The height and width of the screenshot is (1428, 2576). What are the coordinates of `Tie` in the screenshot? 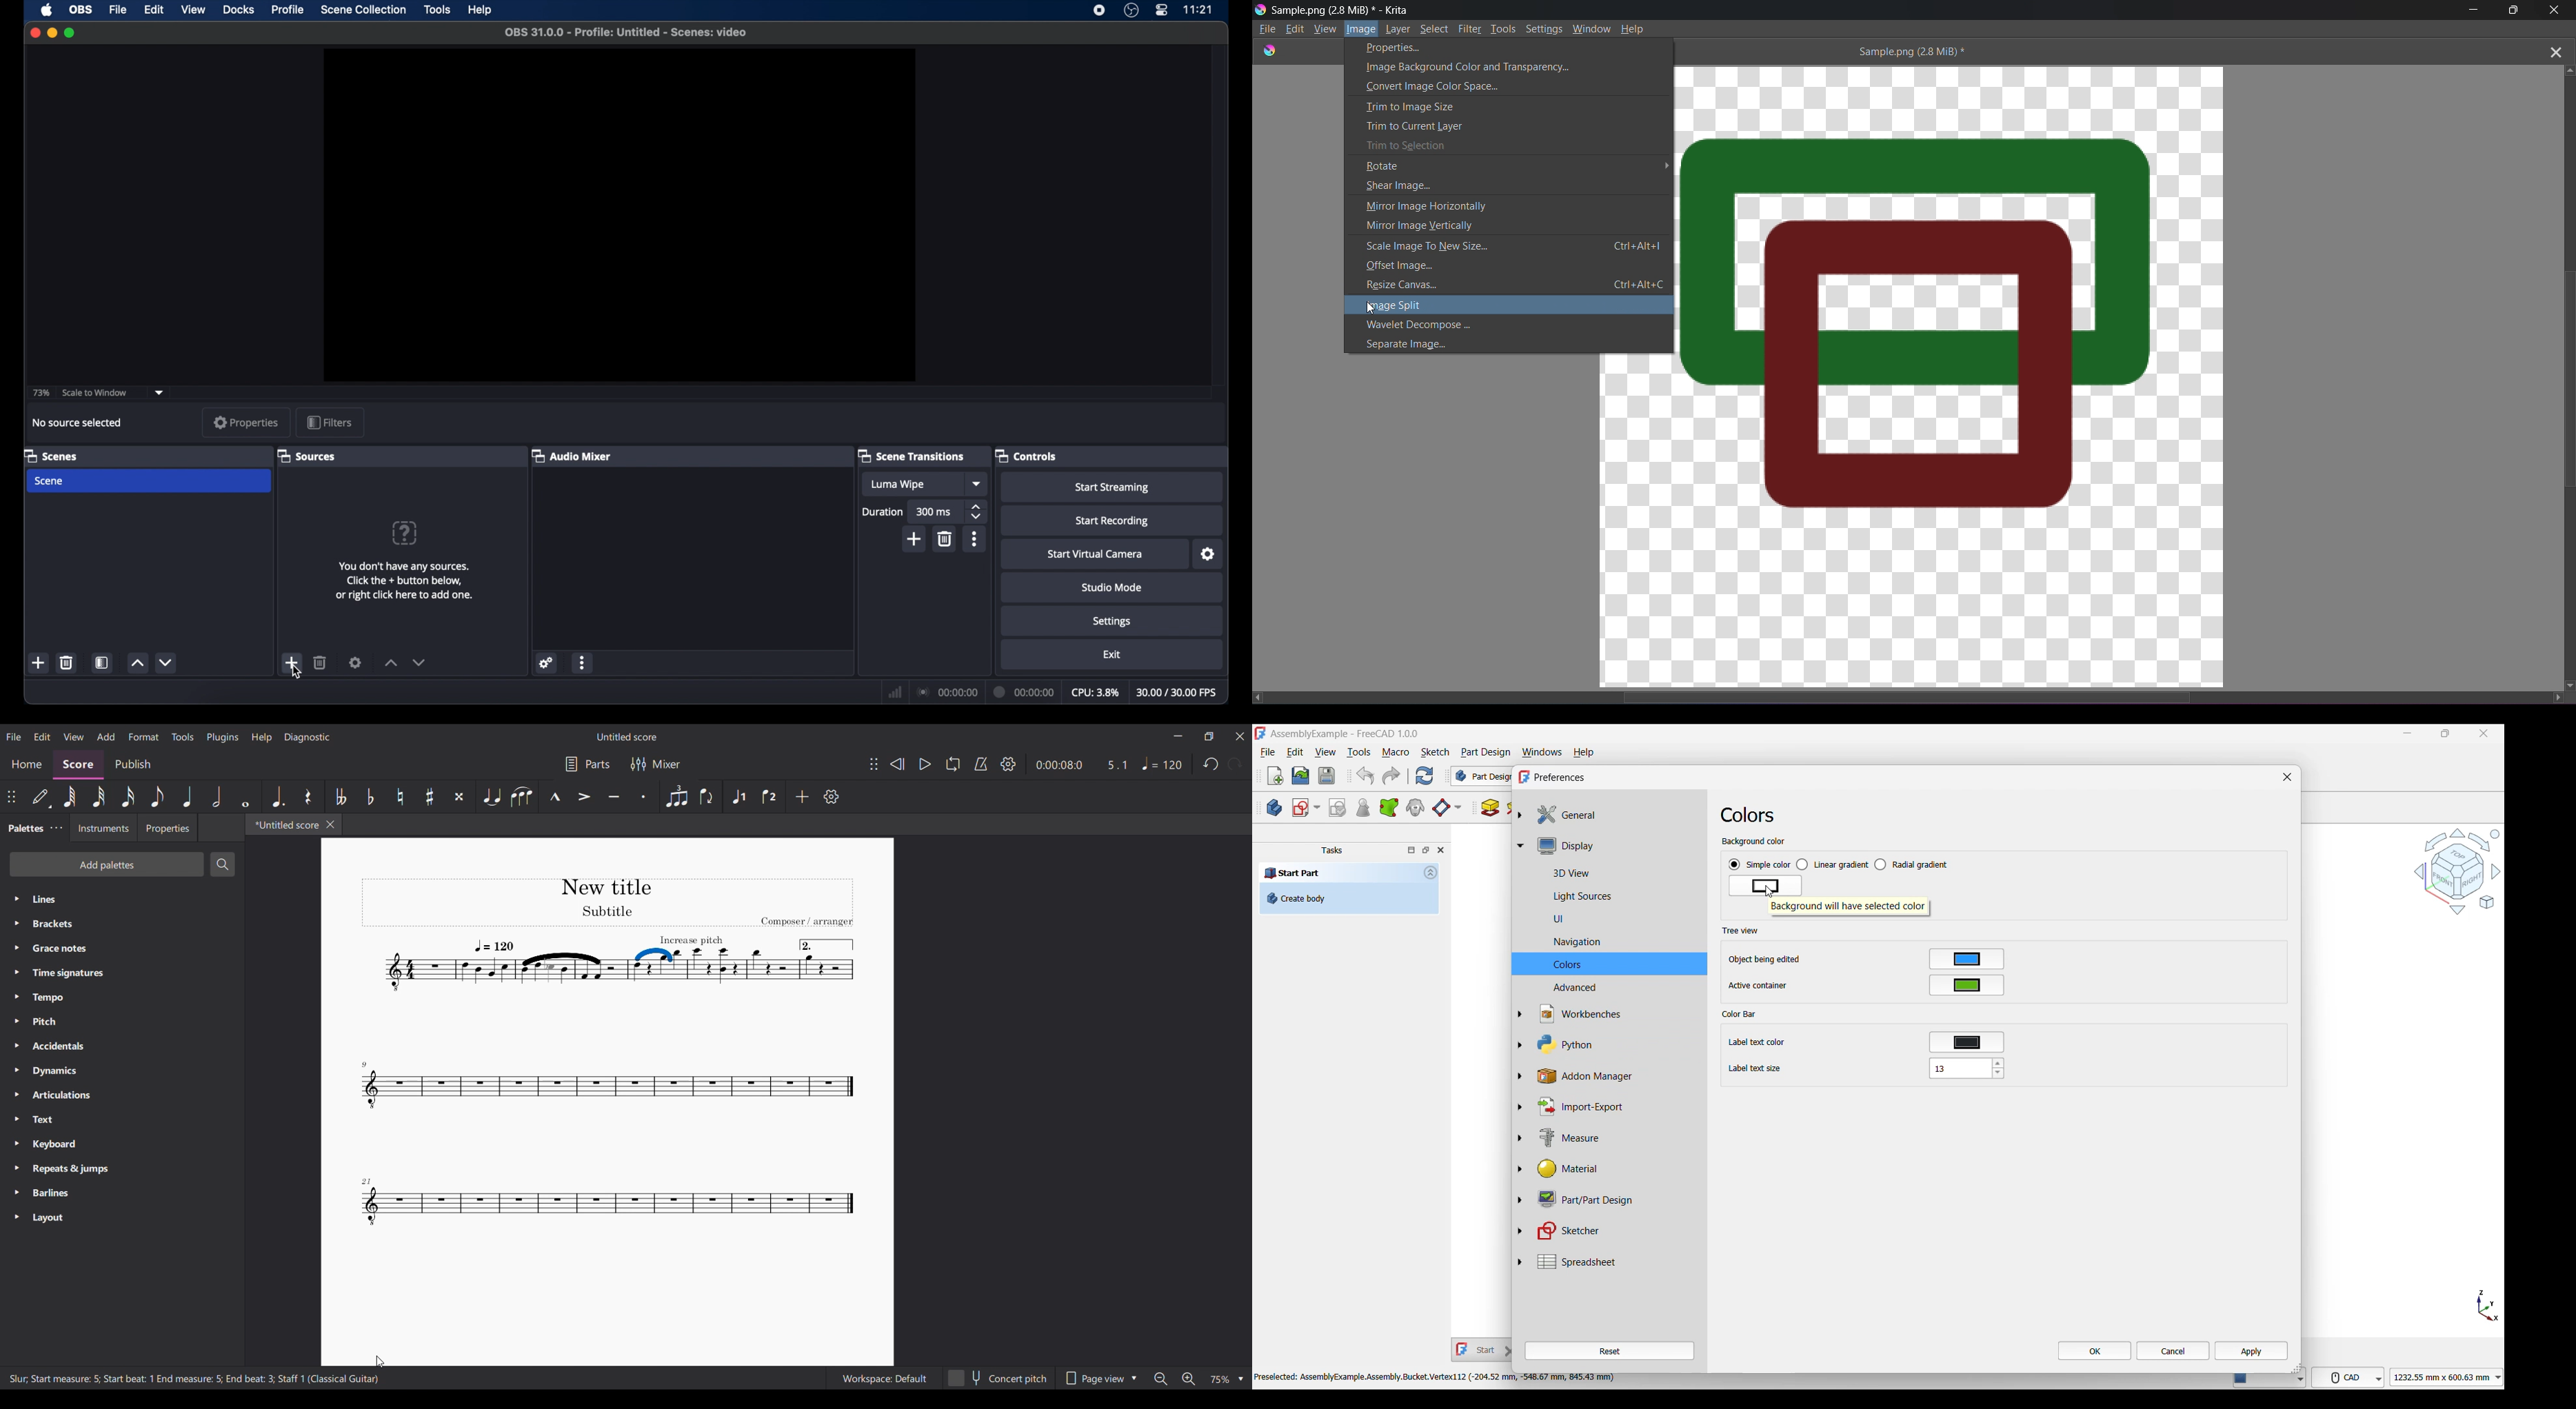 It's located at (491, 796).